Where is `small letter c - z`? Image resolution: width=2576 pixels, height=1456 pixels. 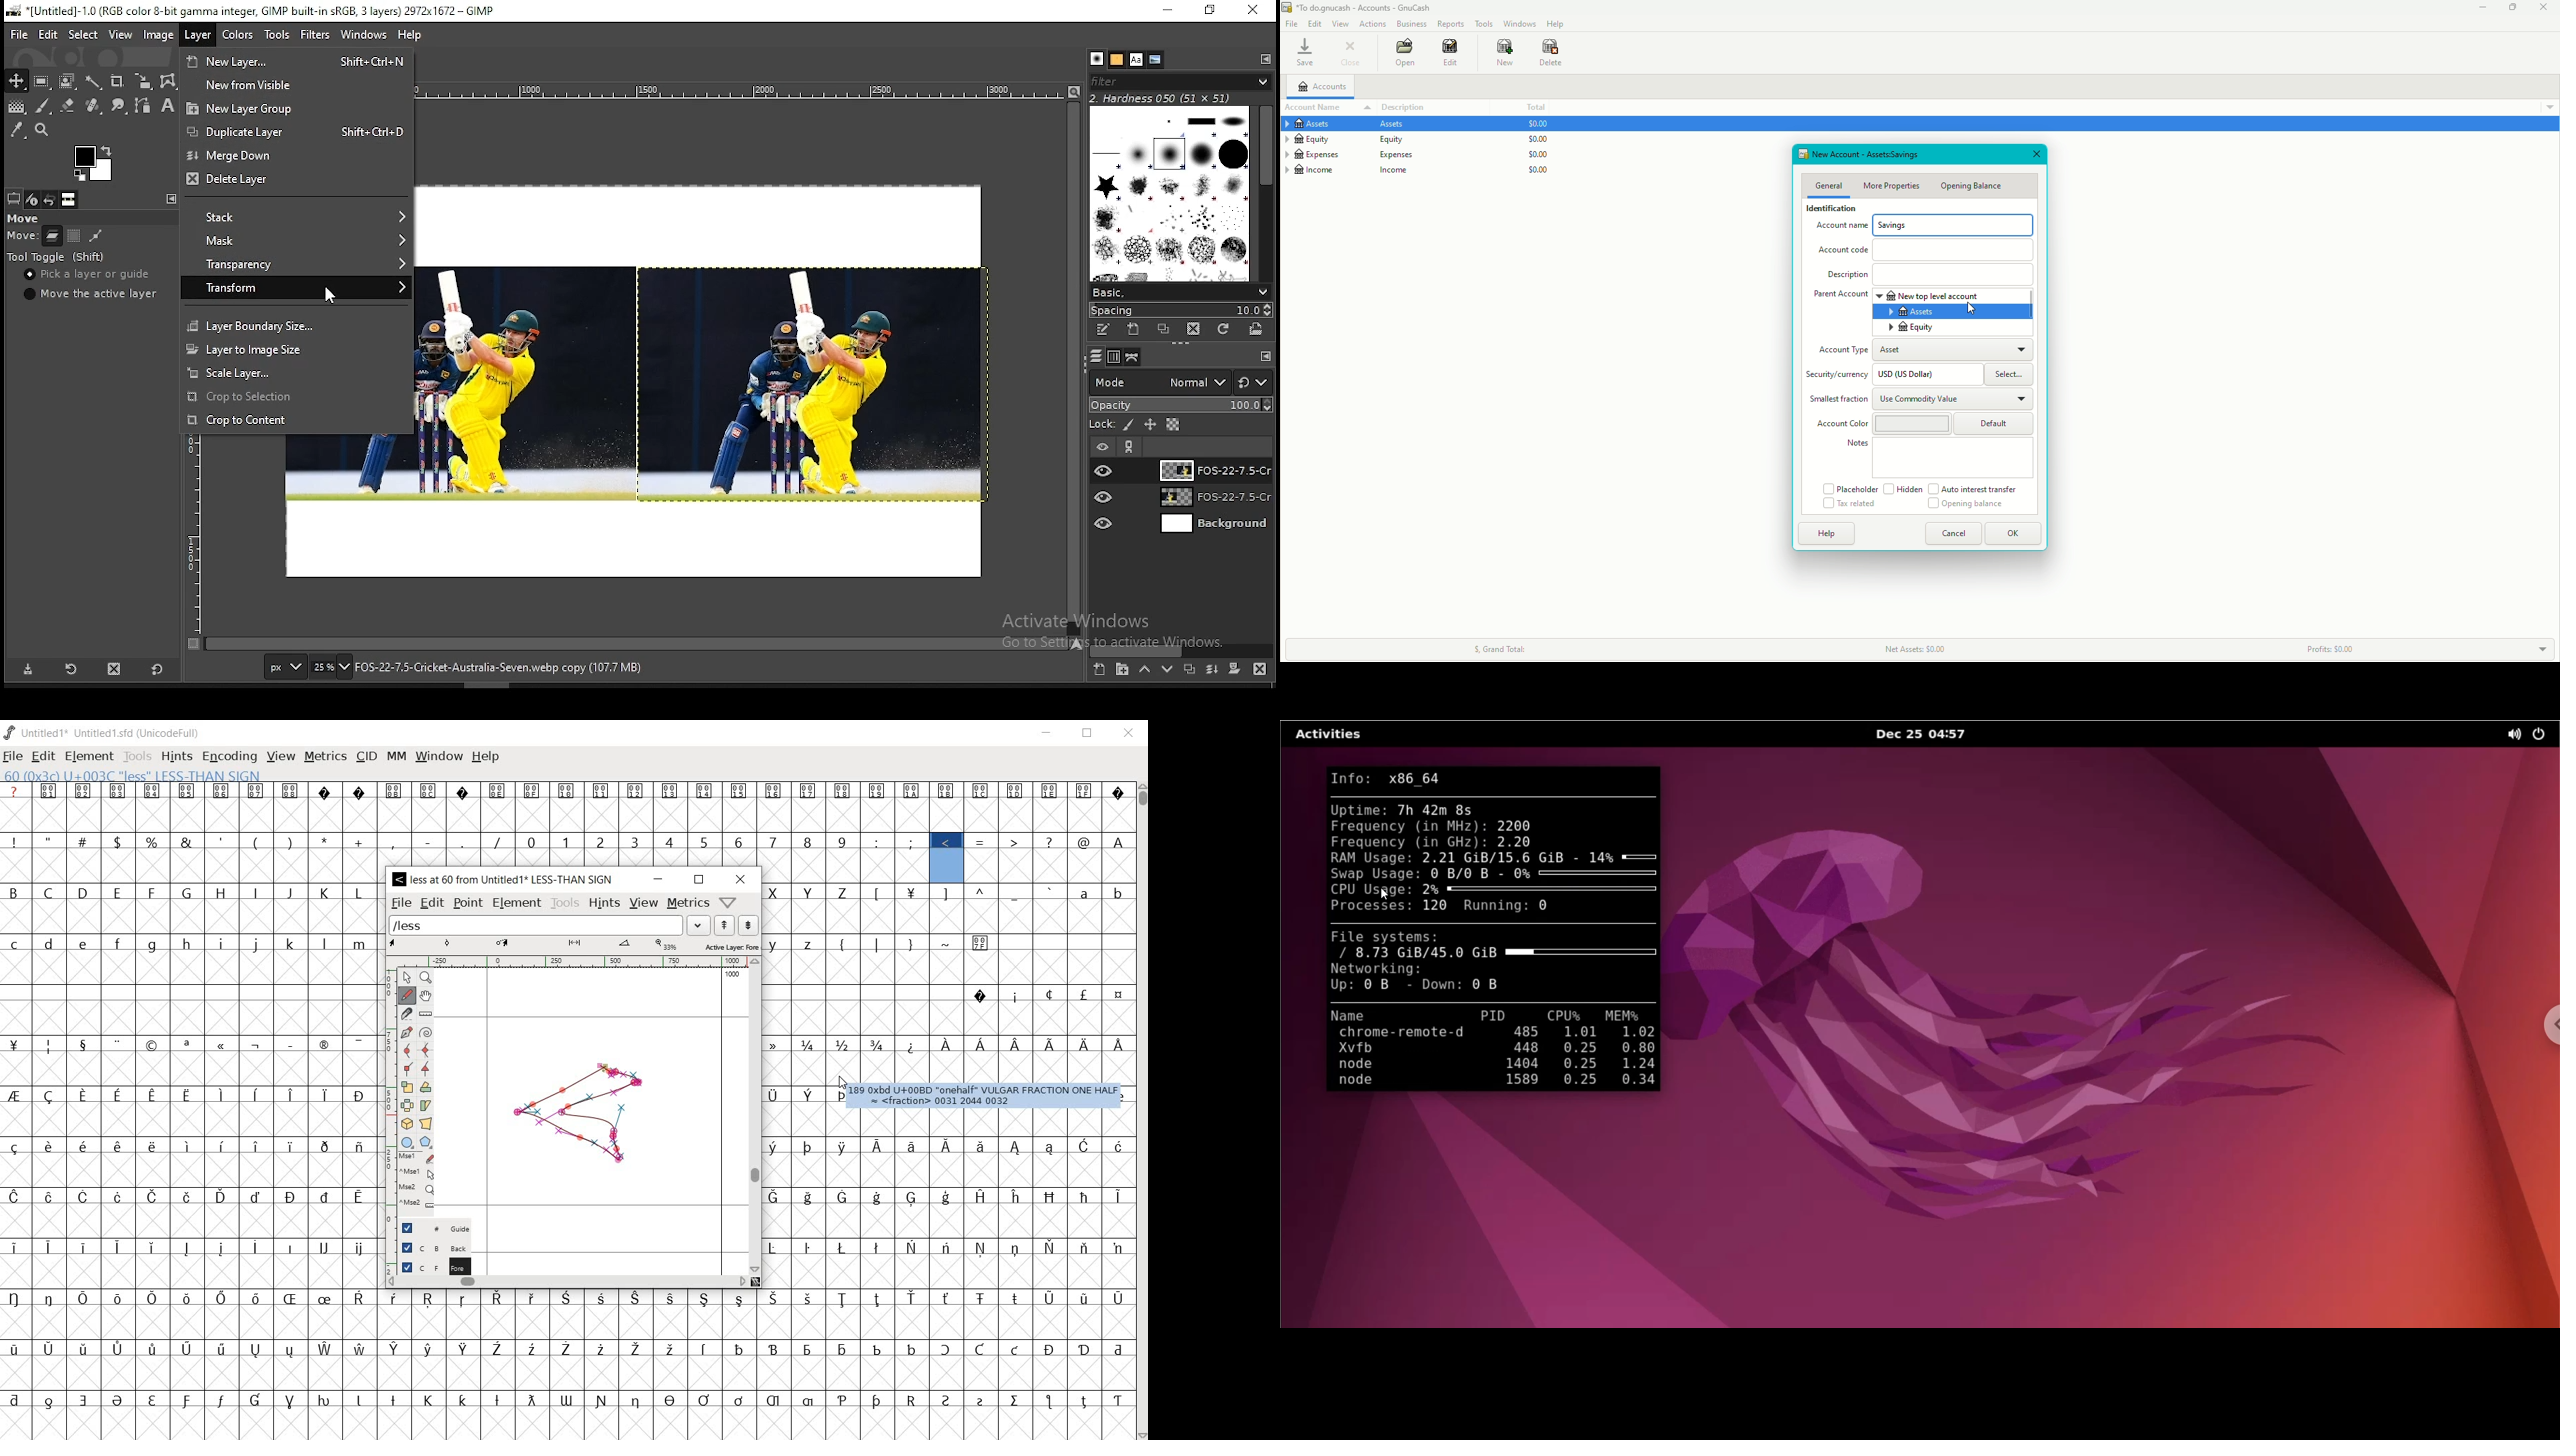
small letter c - z is located at coordinates (190, 941).